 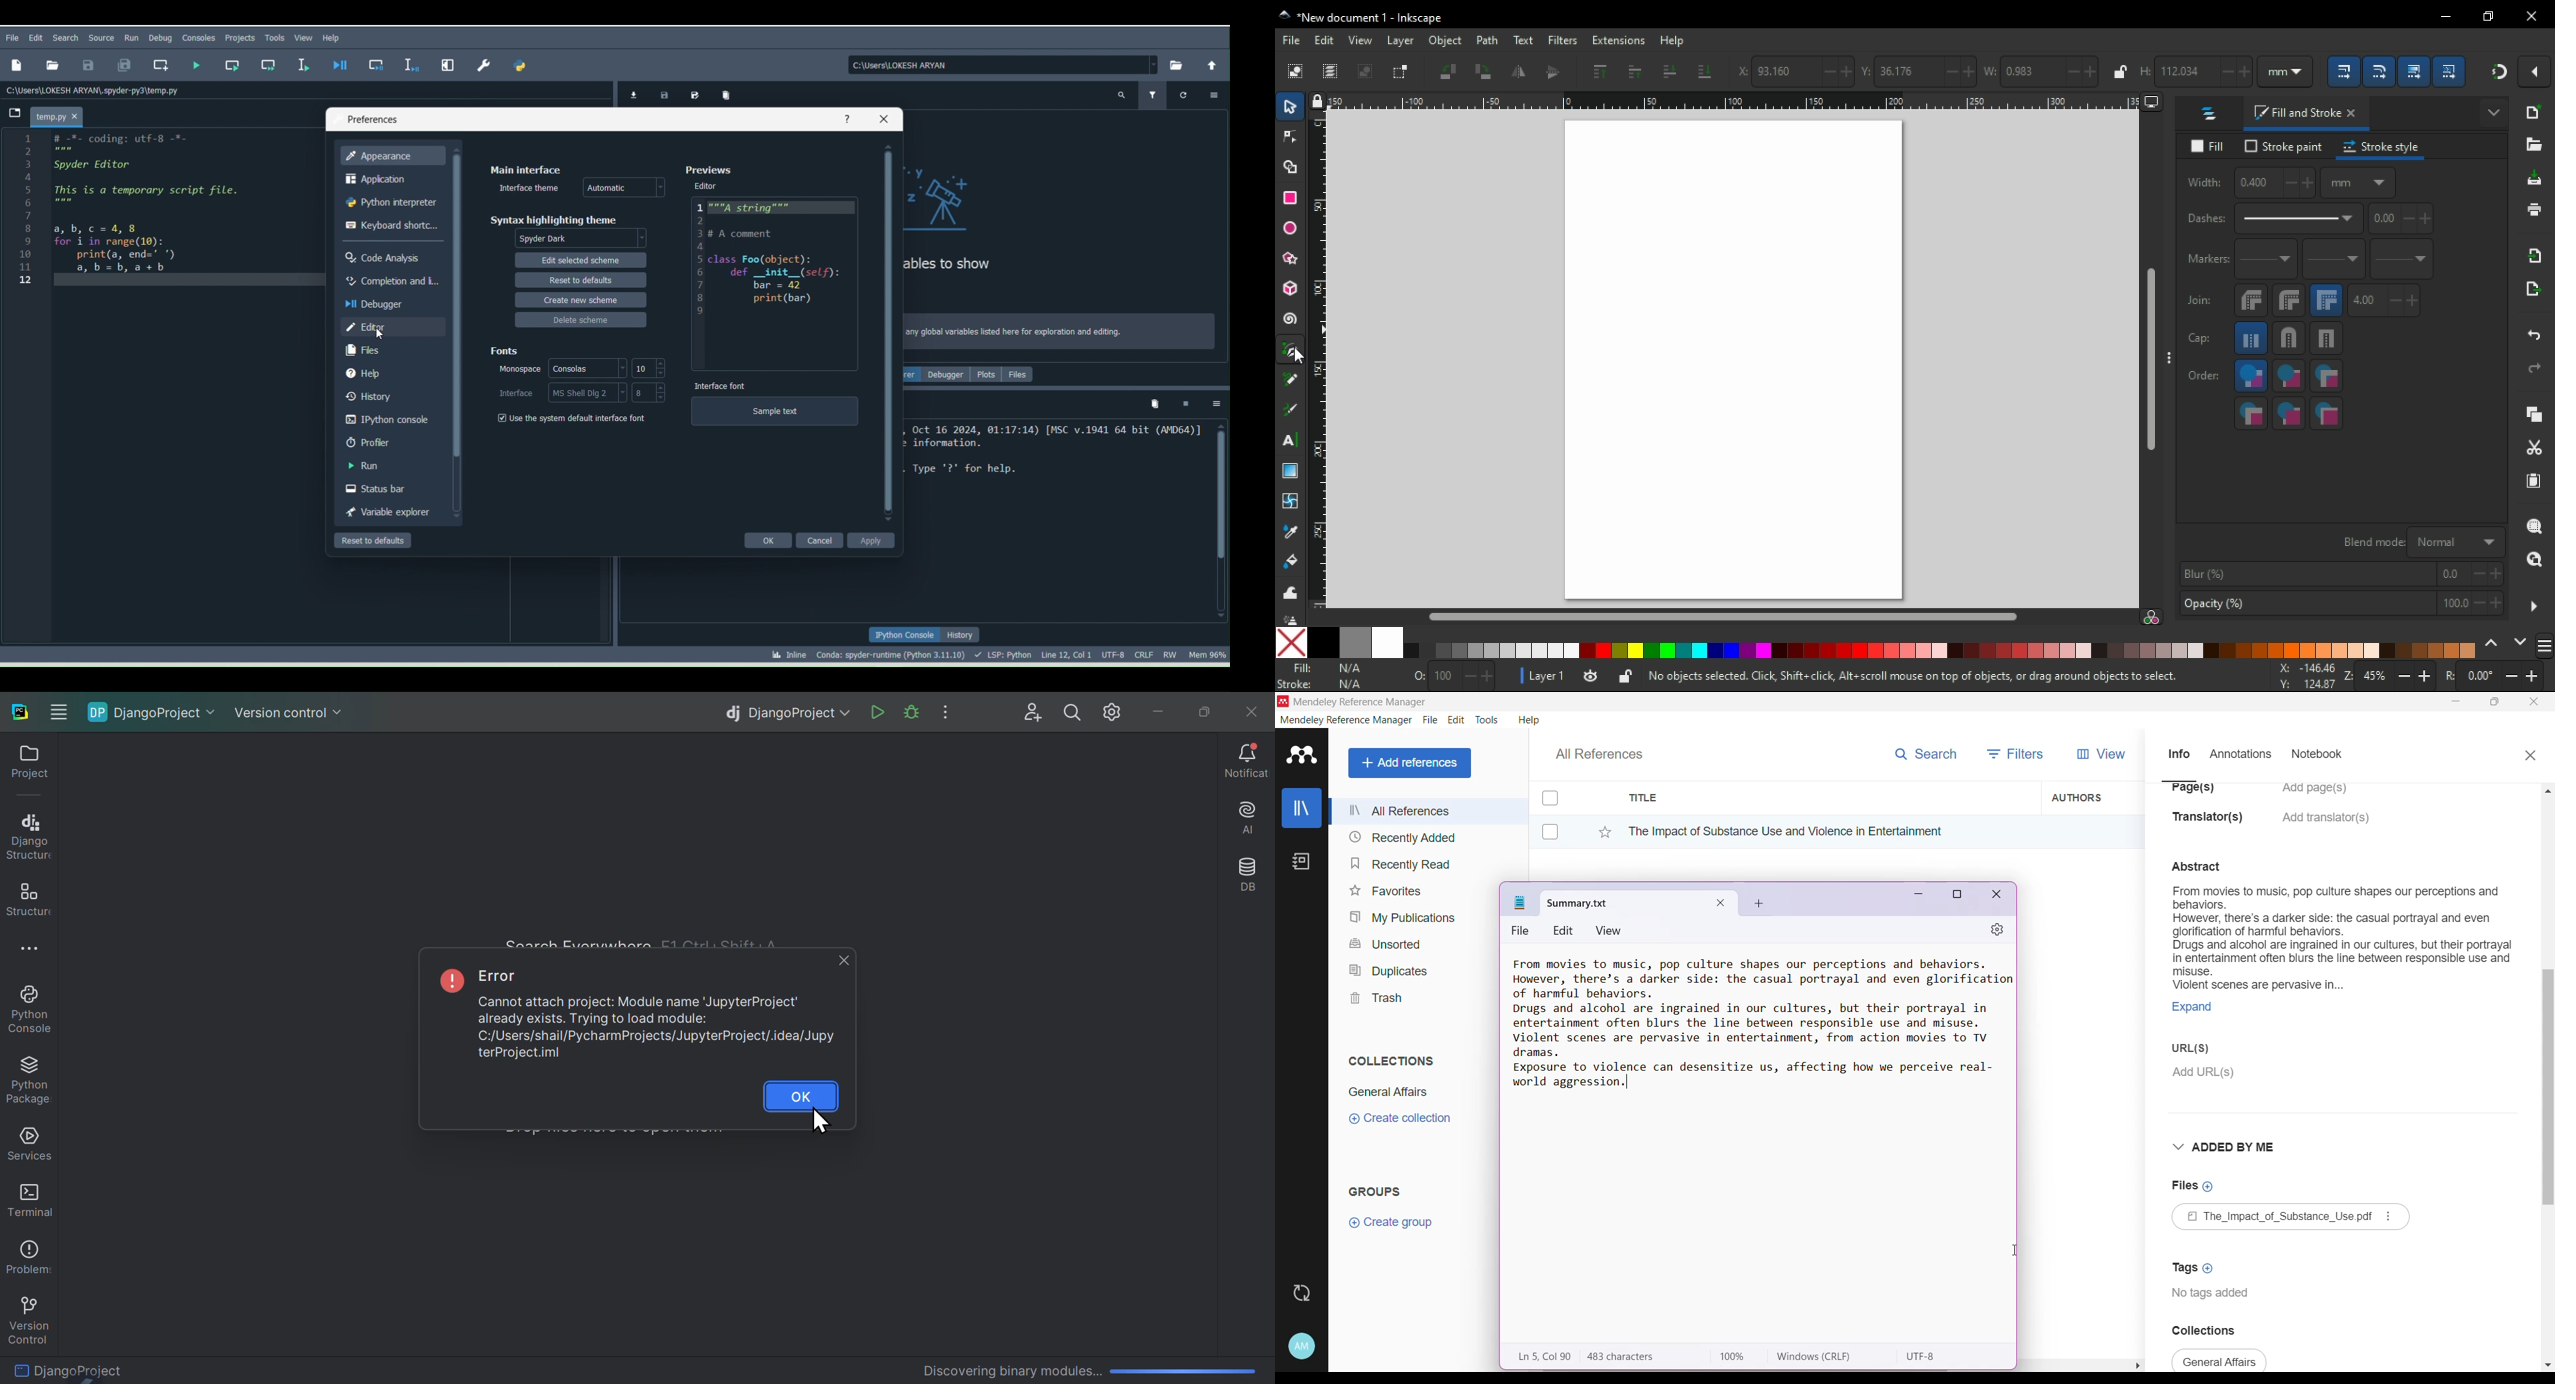 What do you see at coordinates (626, 188) in the screenshot?
I see `Theme` at bounding box center [626, 188].